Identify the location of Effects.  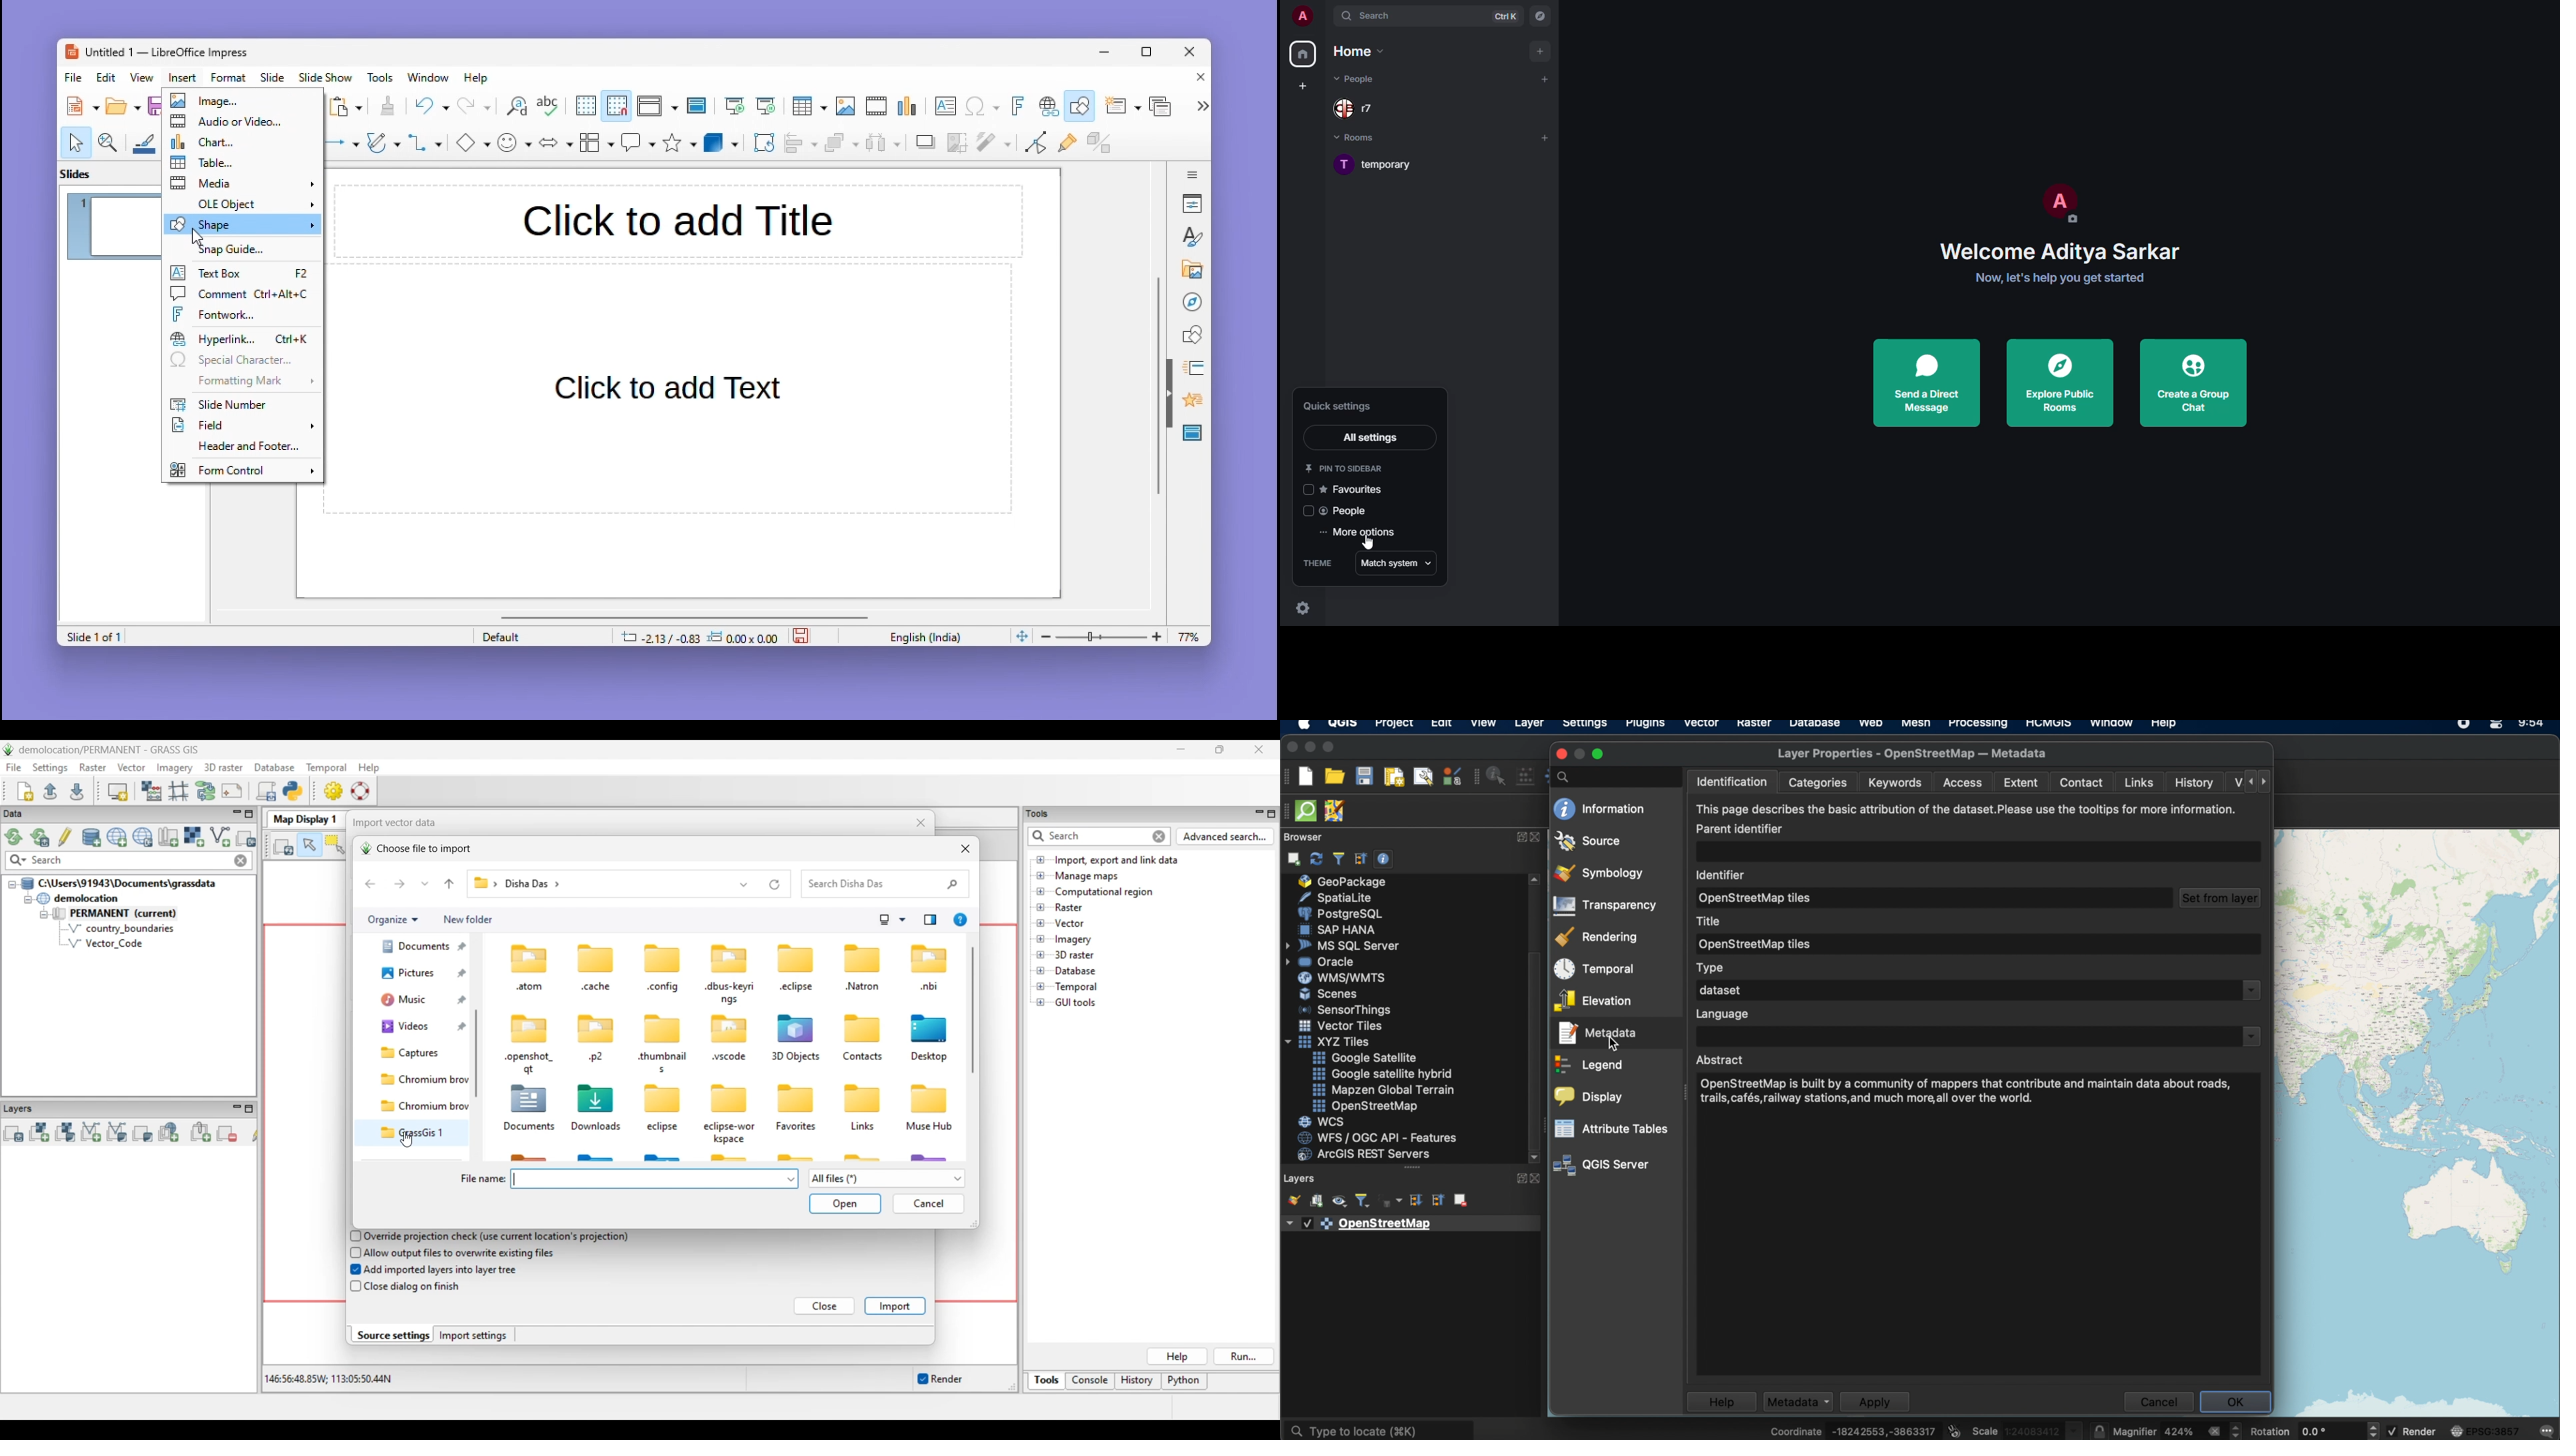
(1190, 403).